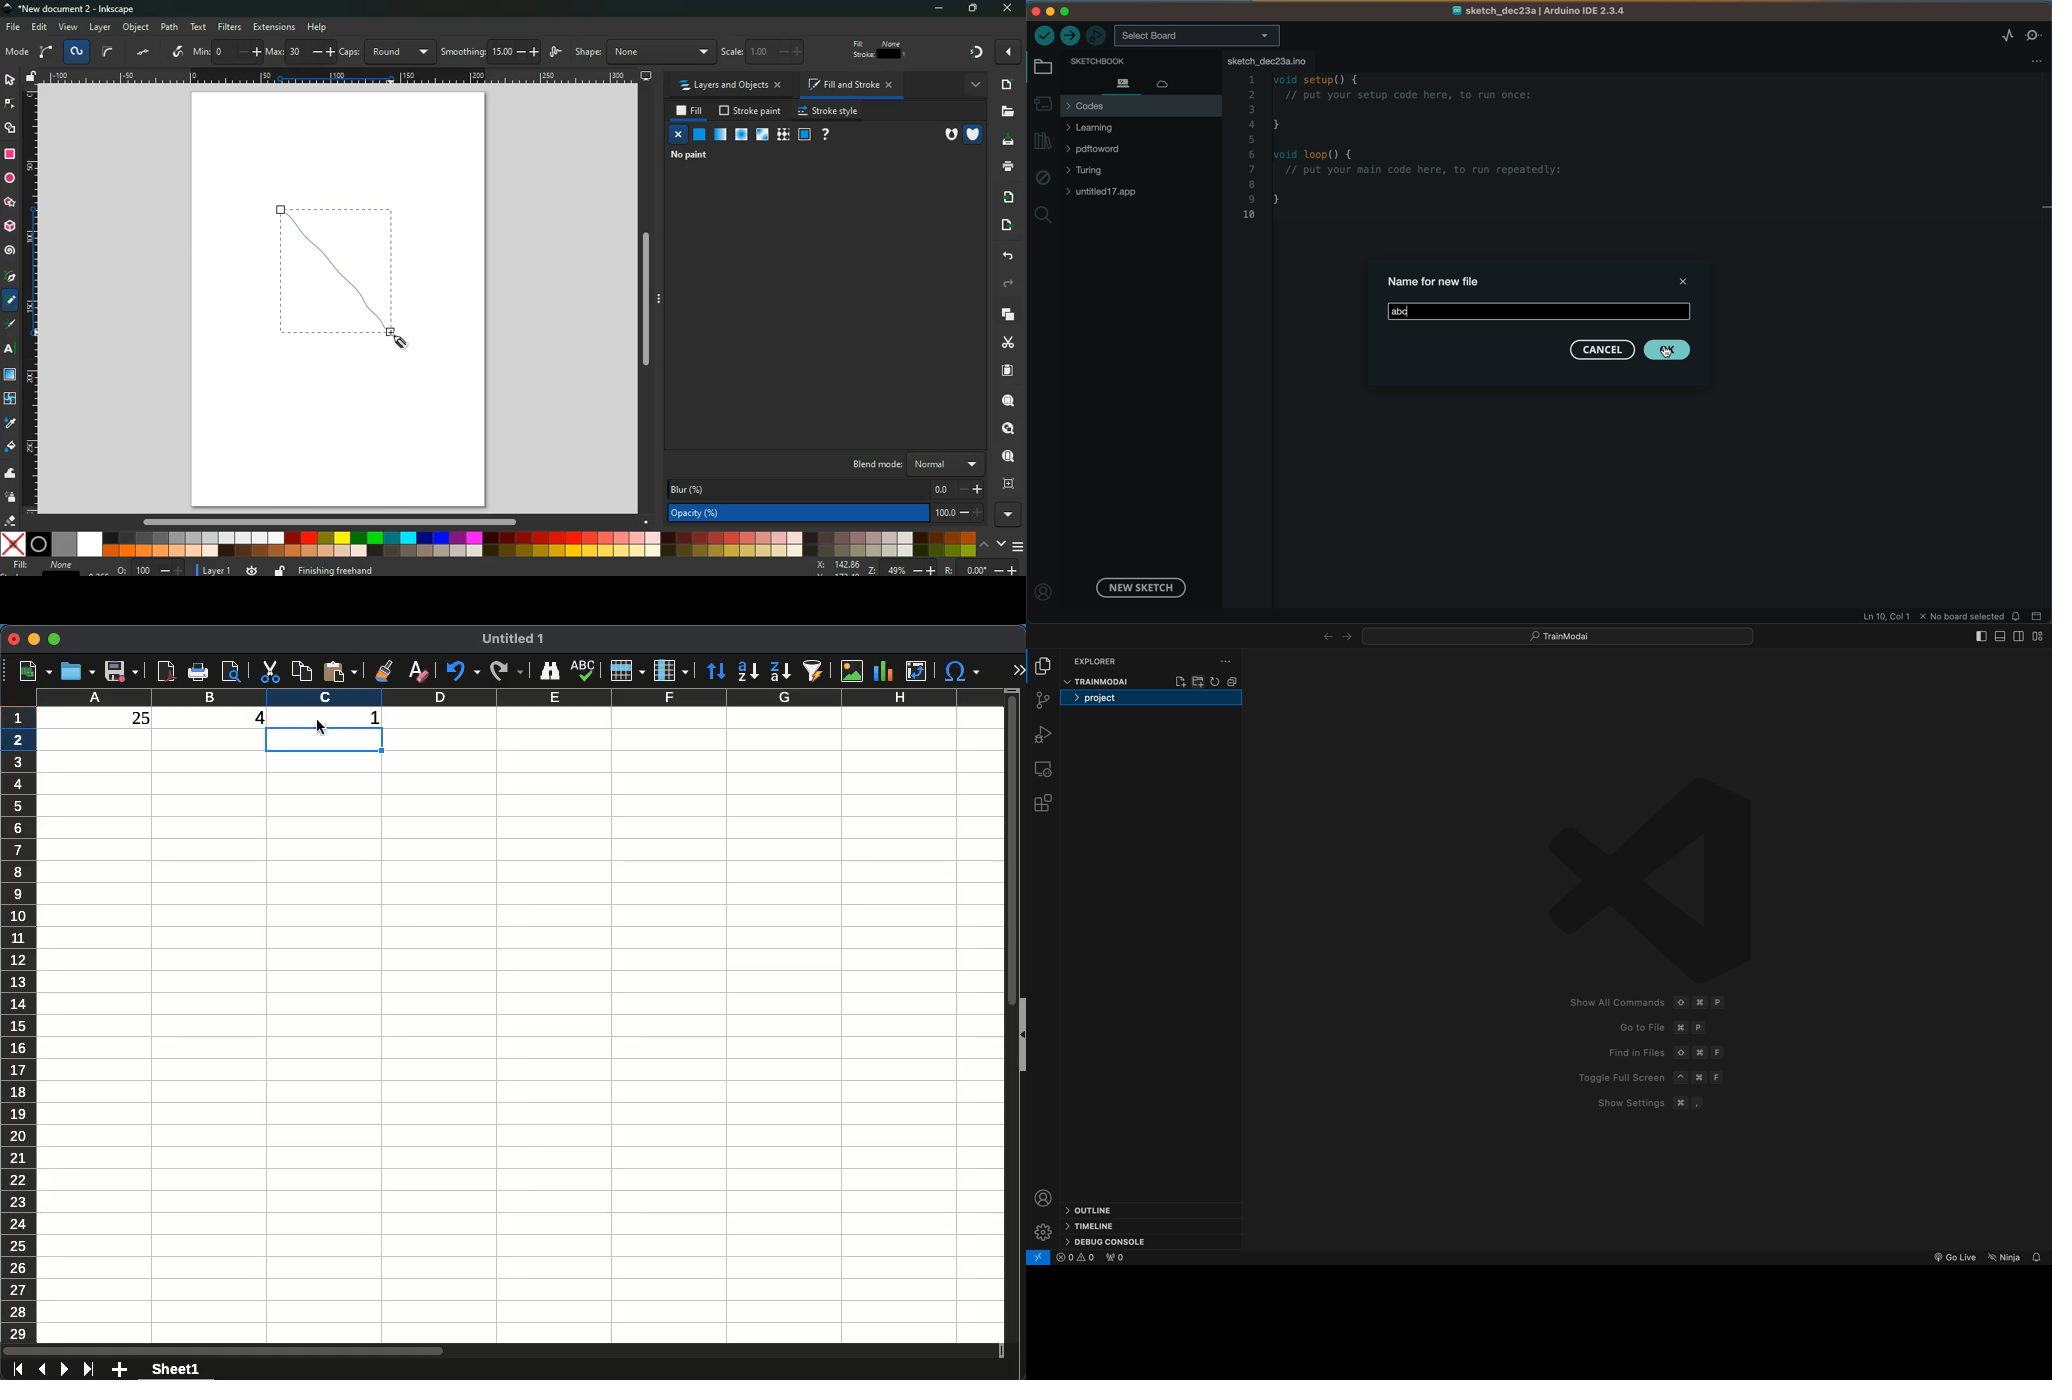  Describe the element at coordinates (1999, 637) in the screenshot. I see `toggle primary bar` at that location.